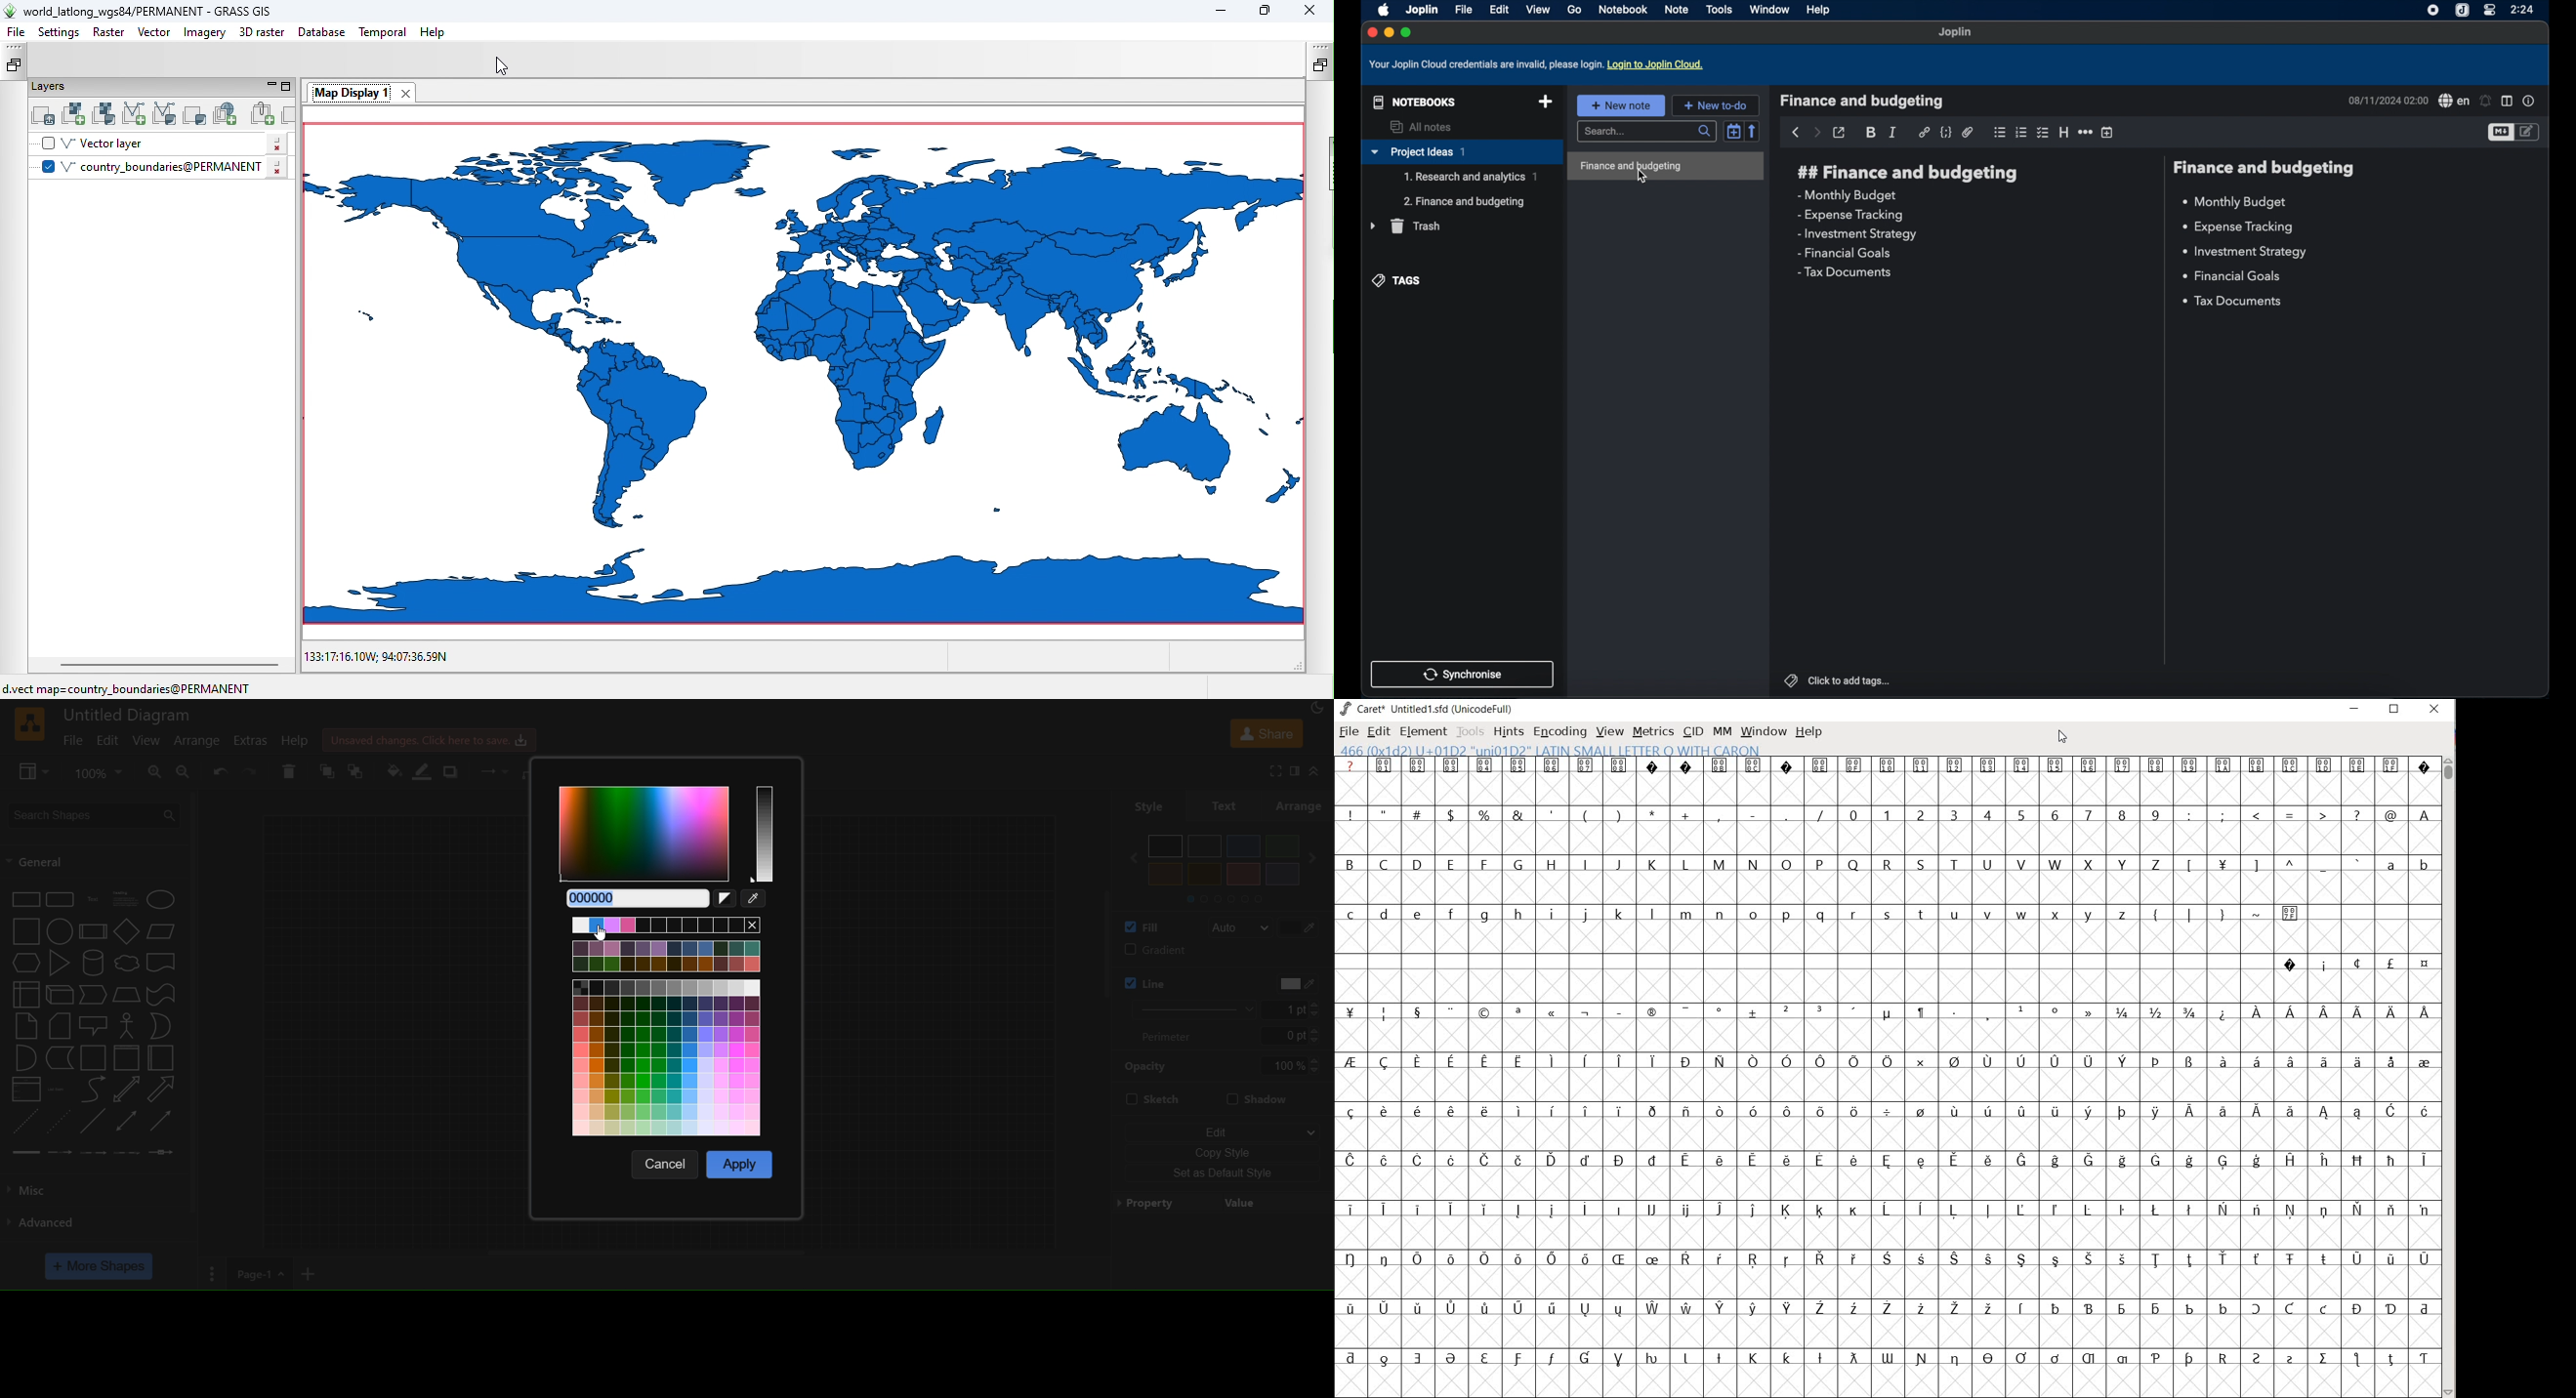  What do you see at coordinates (1716, 105) in the screenshot?
I see `new to-do` at bounding box center [1716, 105].